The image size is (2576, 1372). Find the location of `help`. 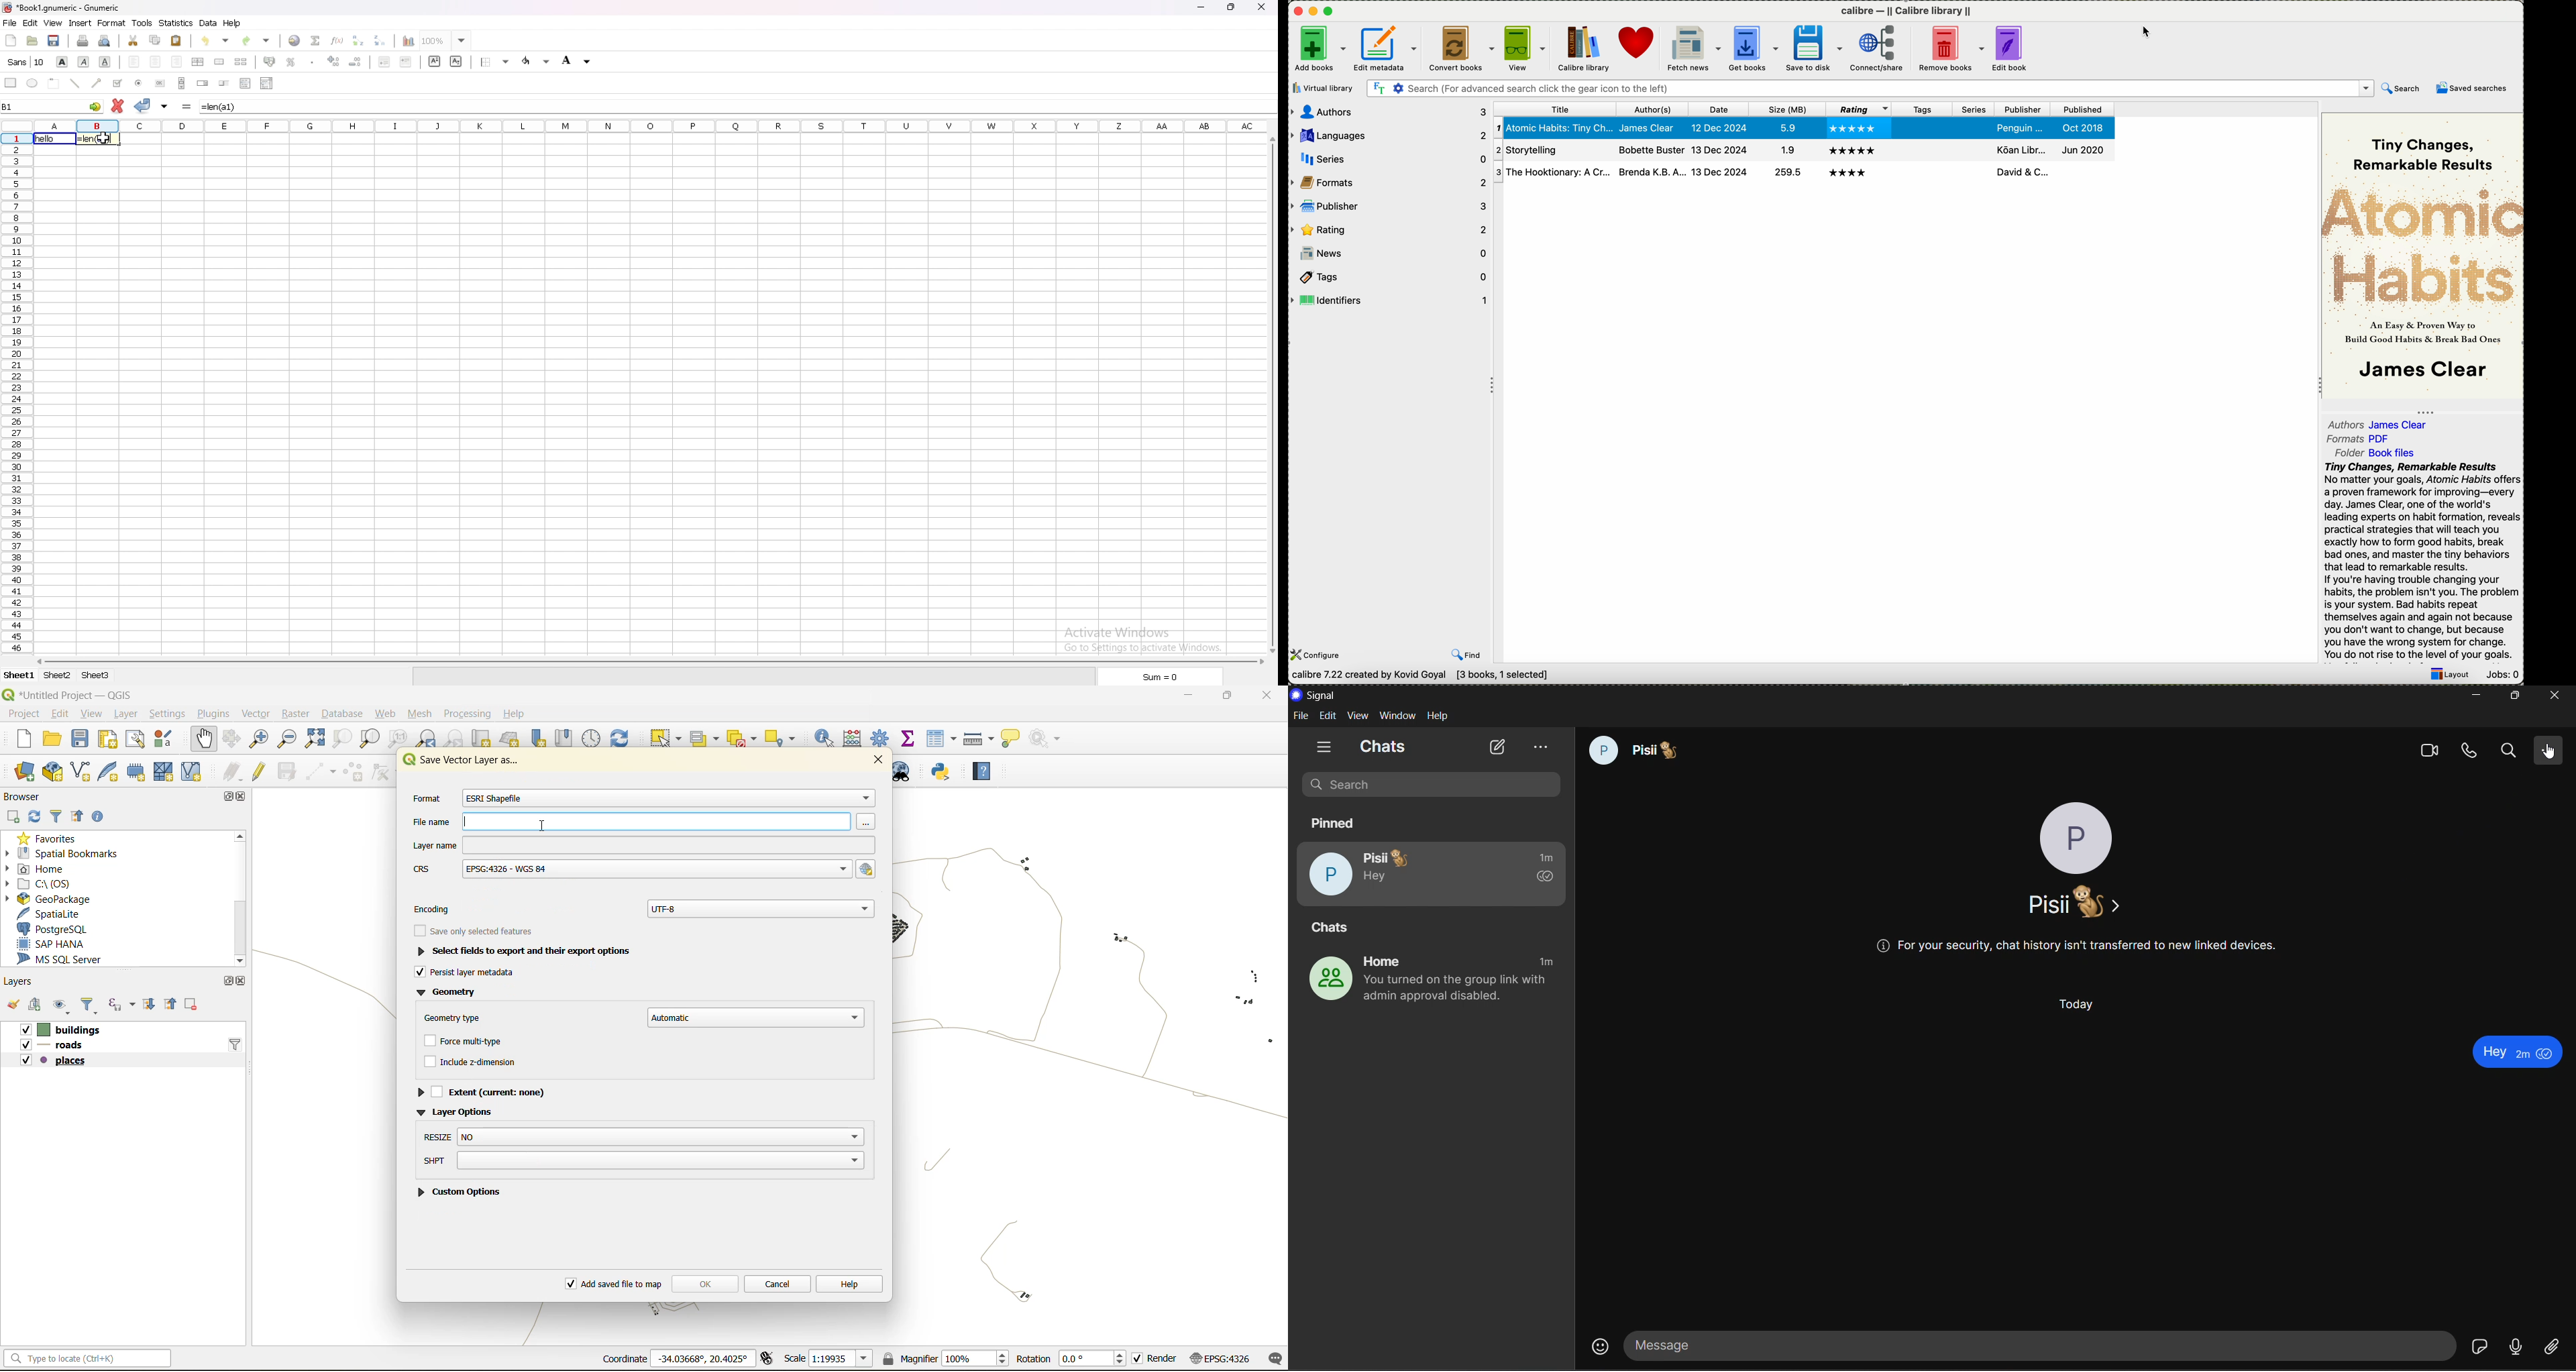

help is located at coordinates (854, 1283).